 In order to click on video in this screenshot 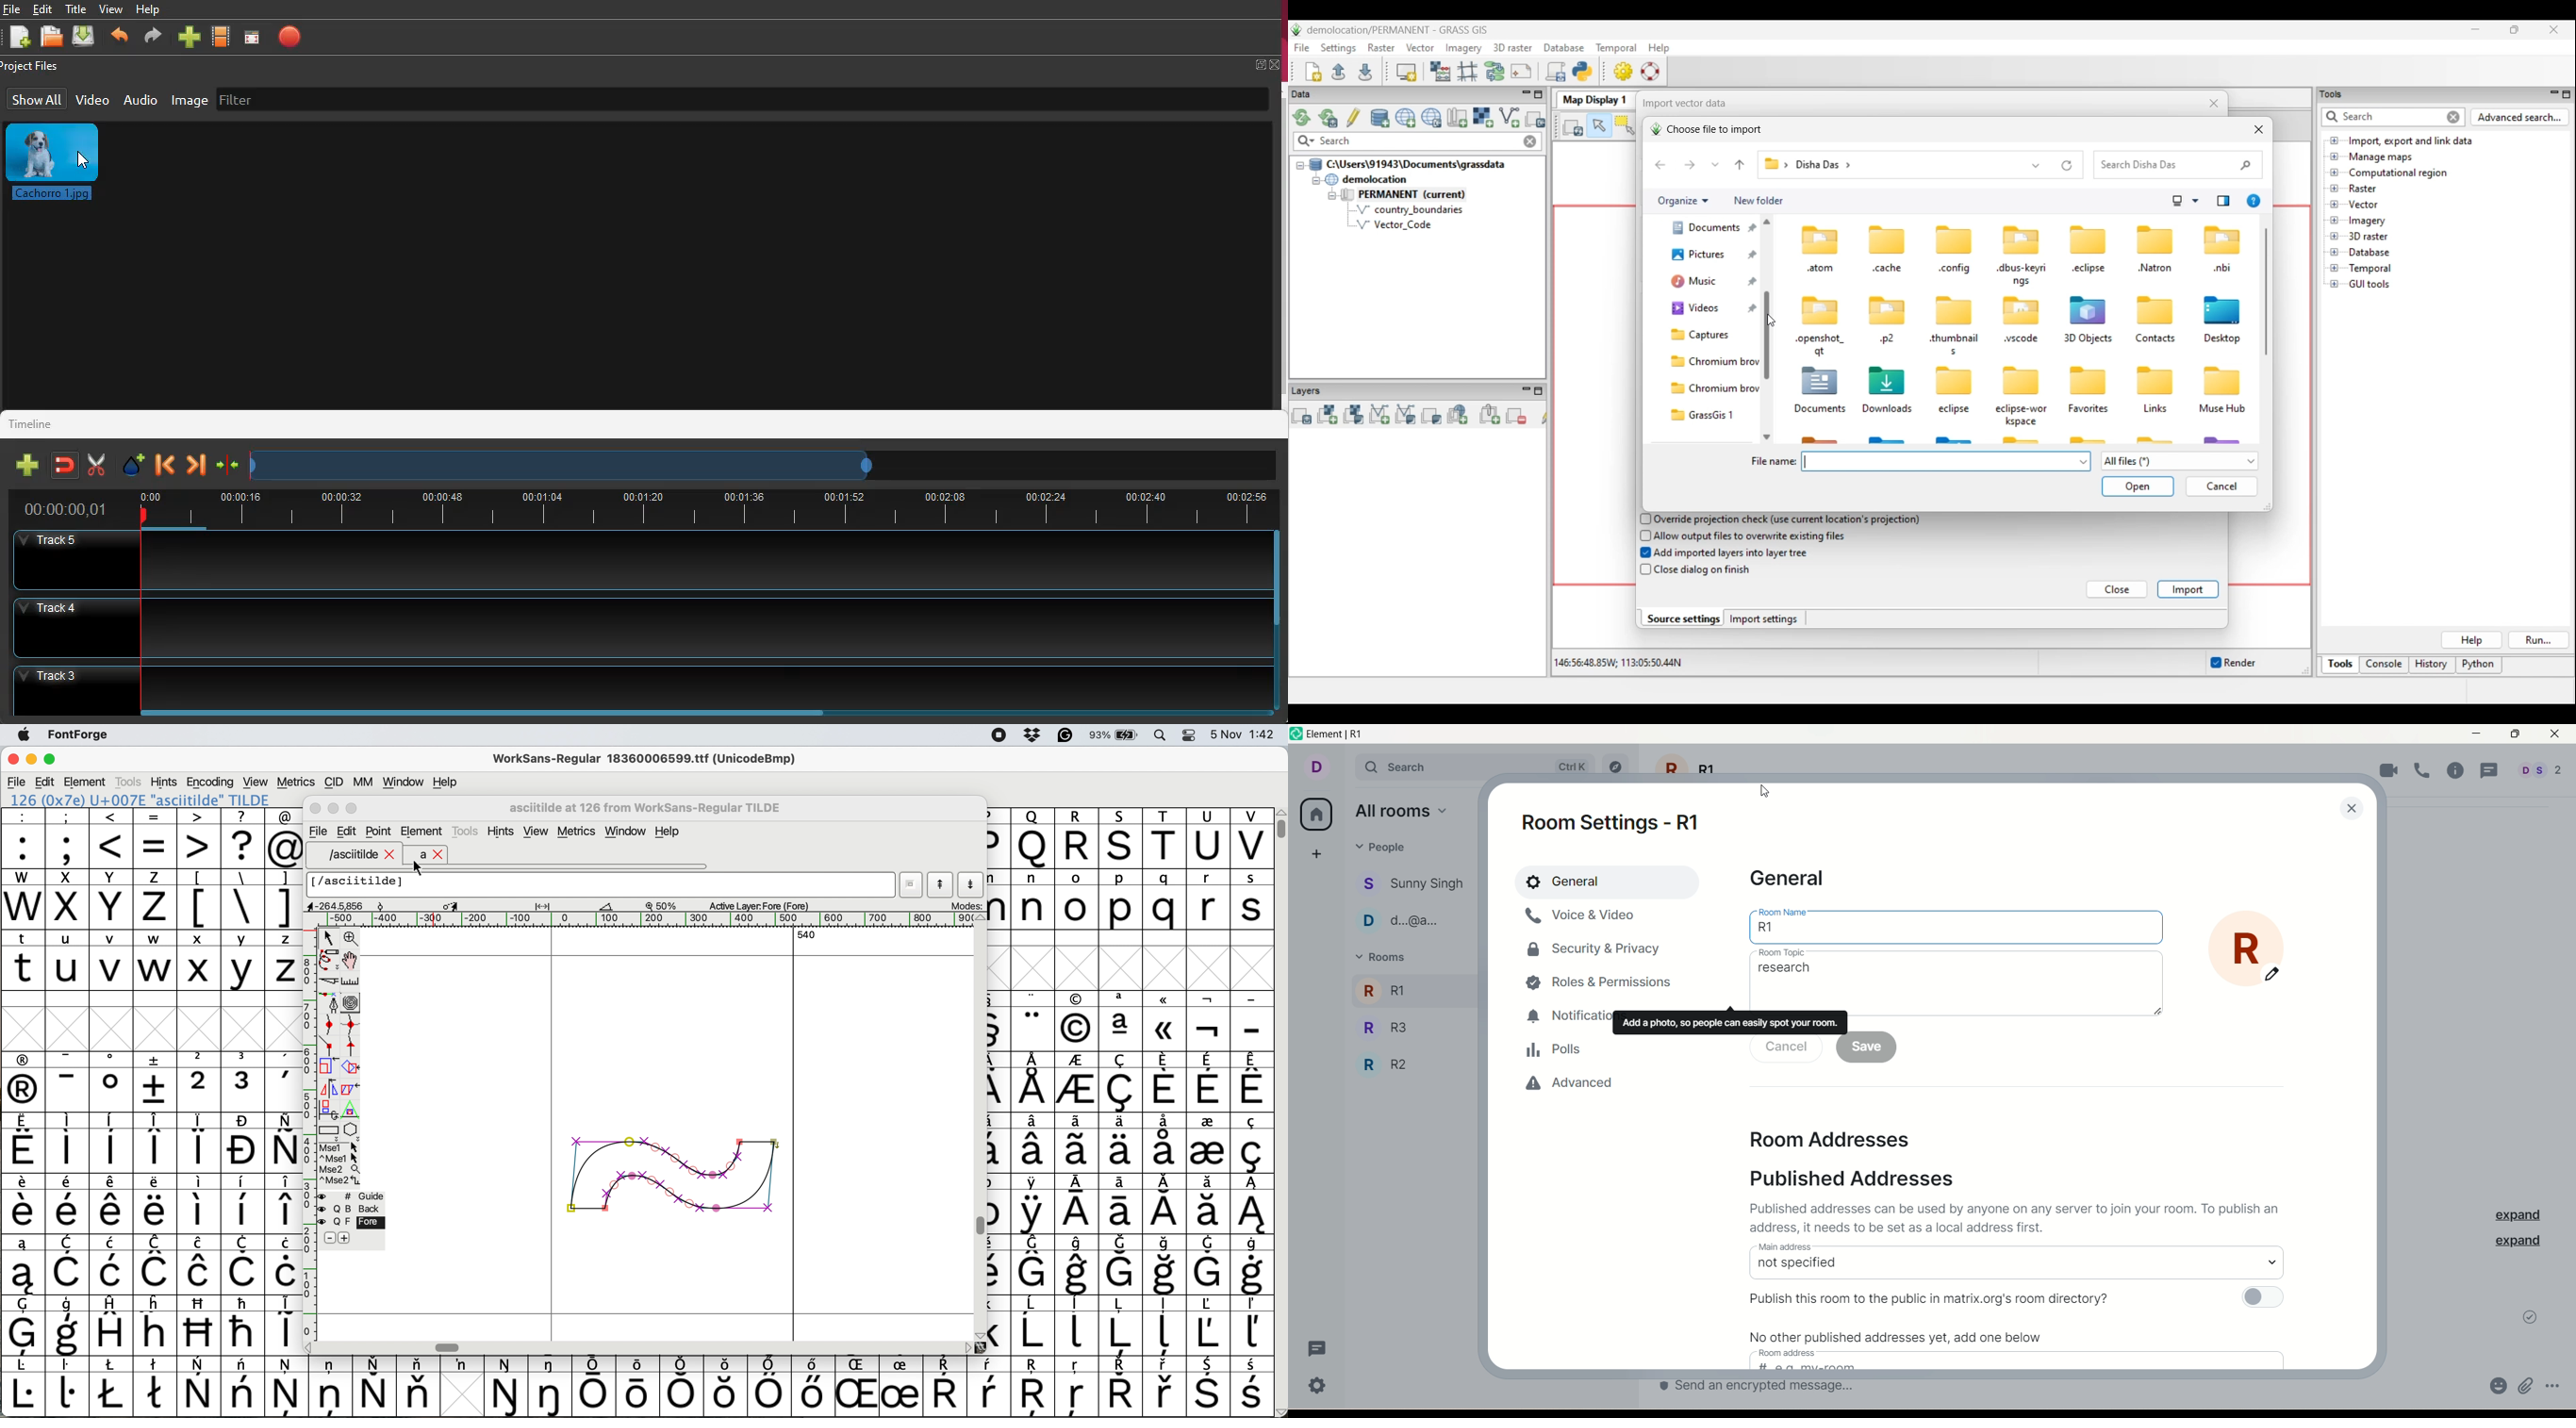, I will do `click(91, 102)`.